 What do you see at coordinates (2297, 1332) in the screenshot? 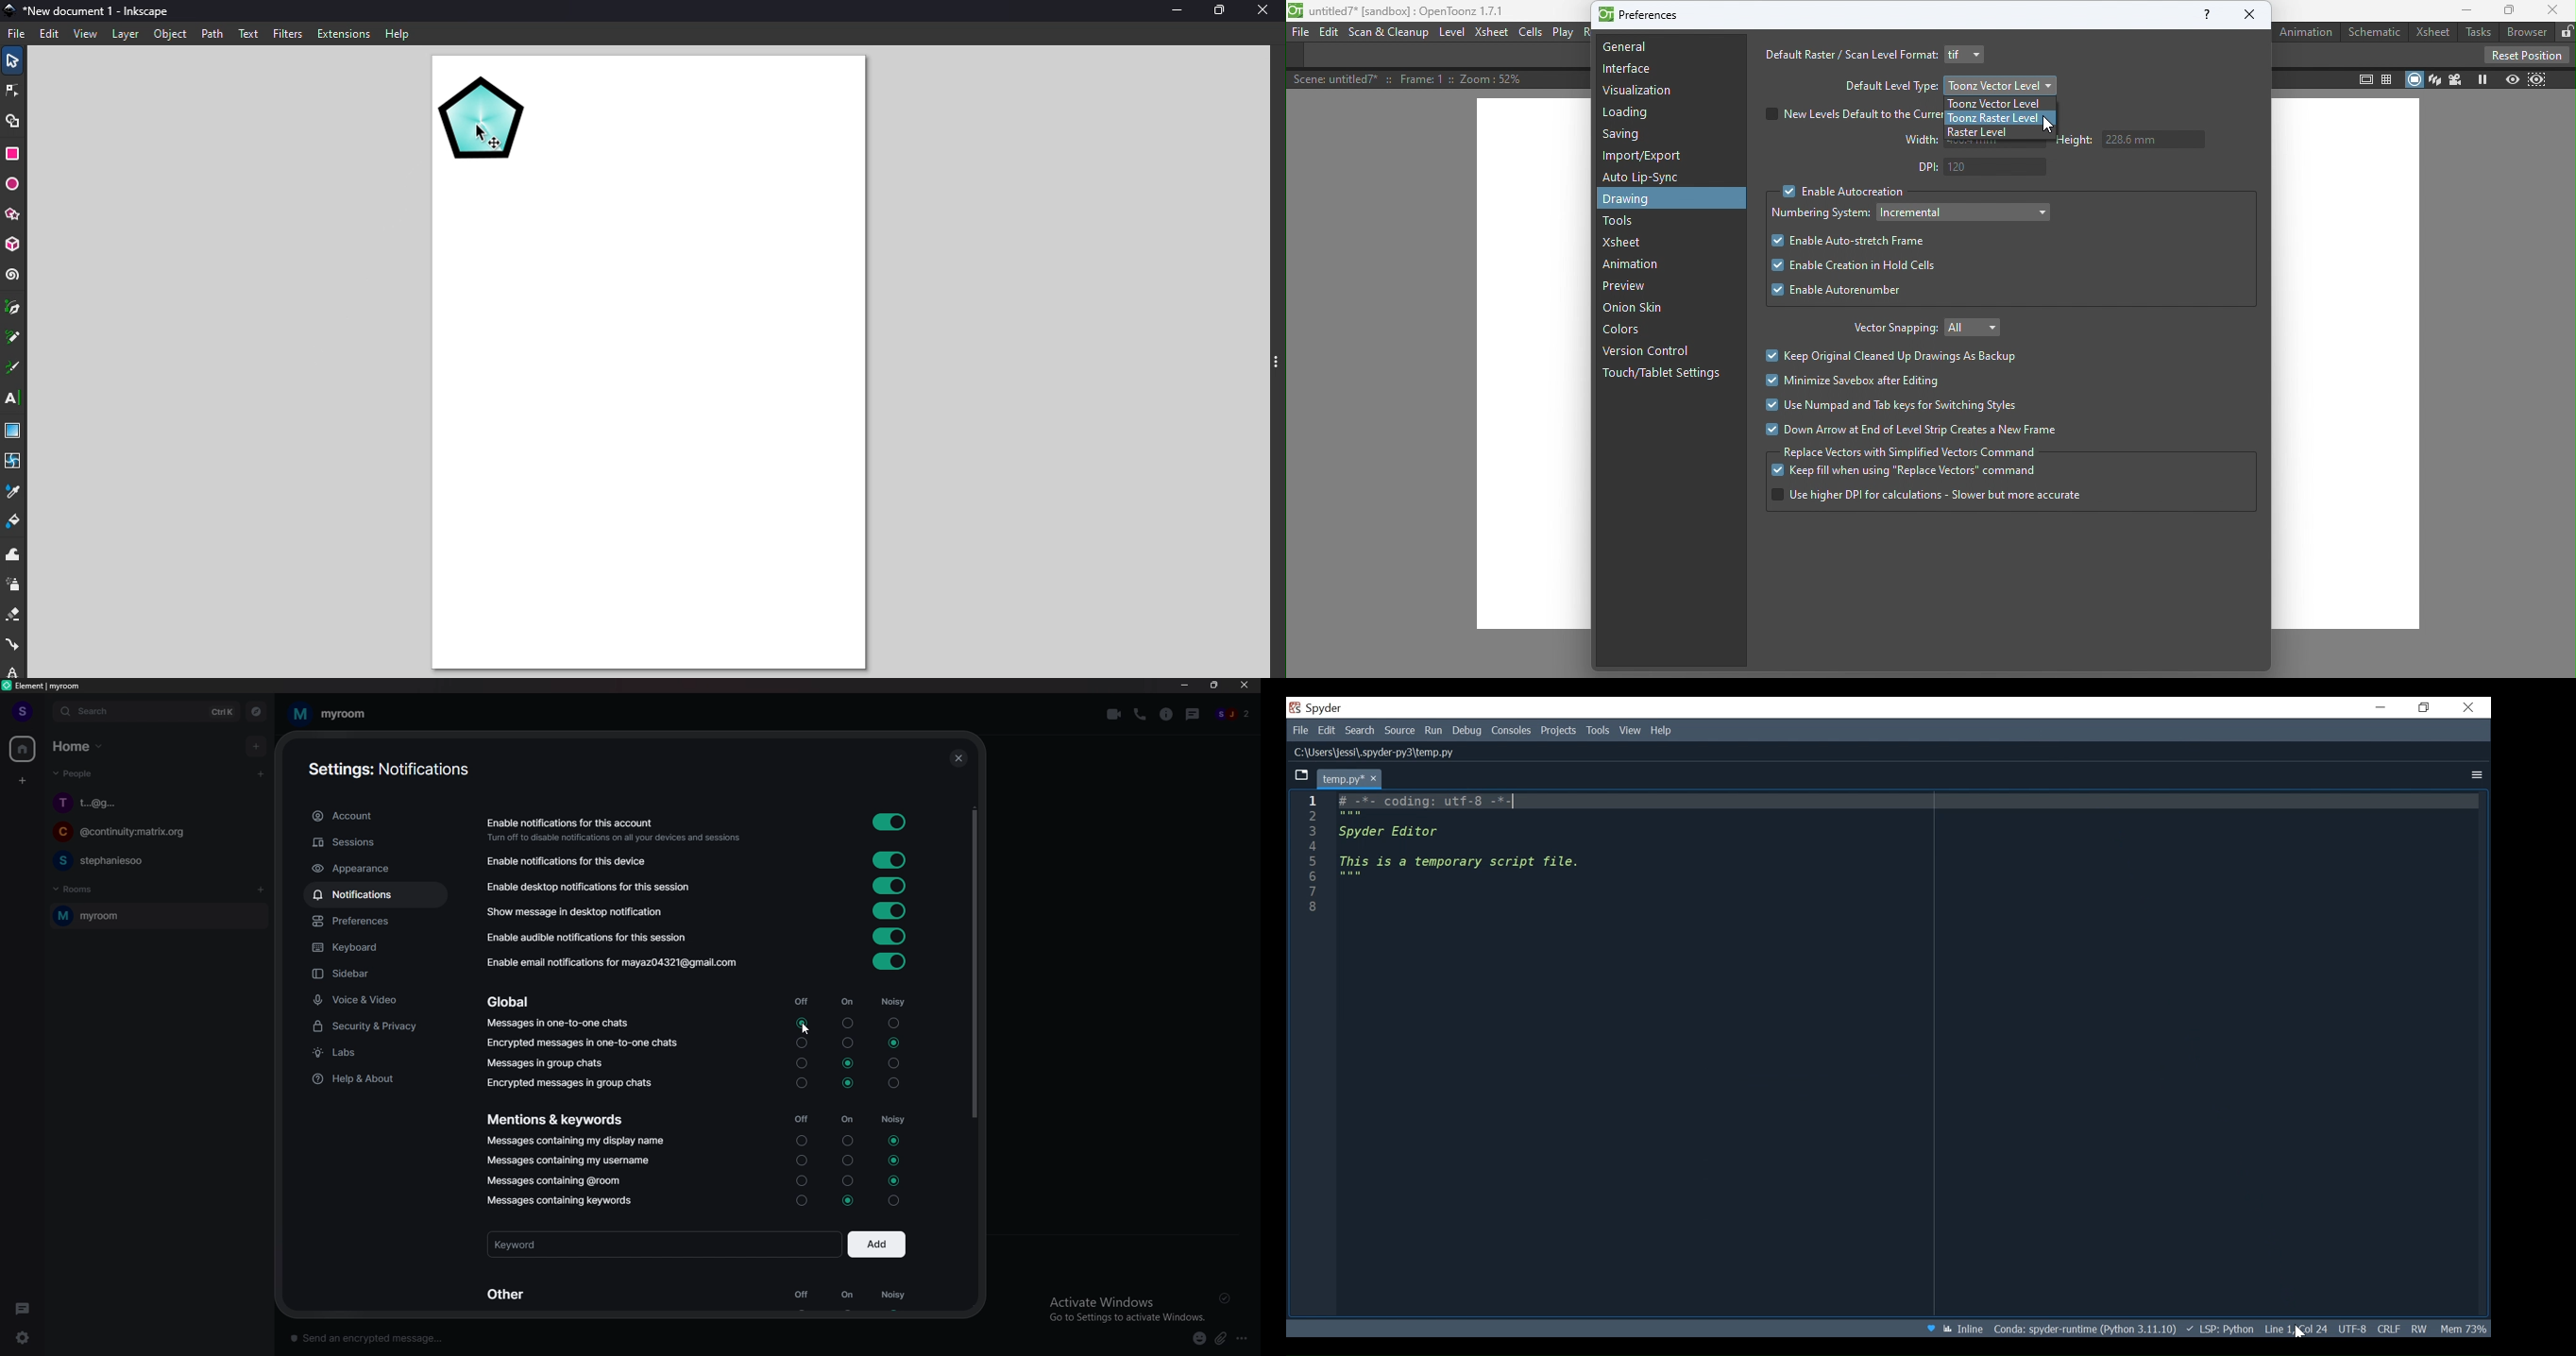
I see `Cursor` at bounding box center [2297, 1332].